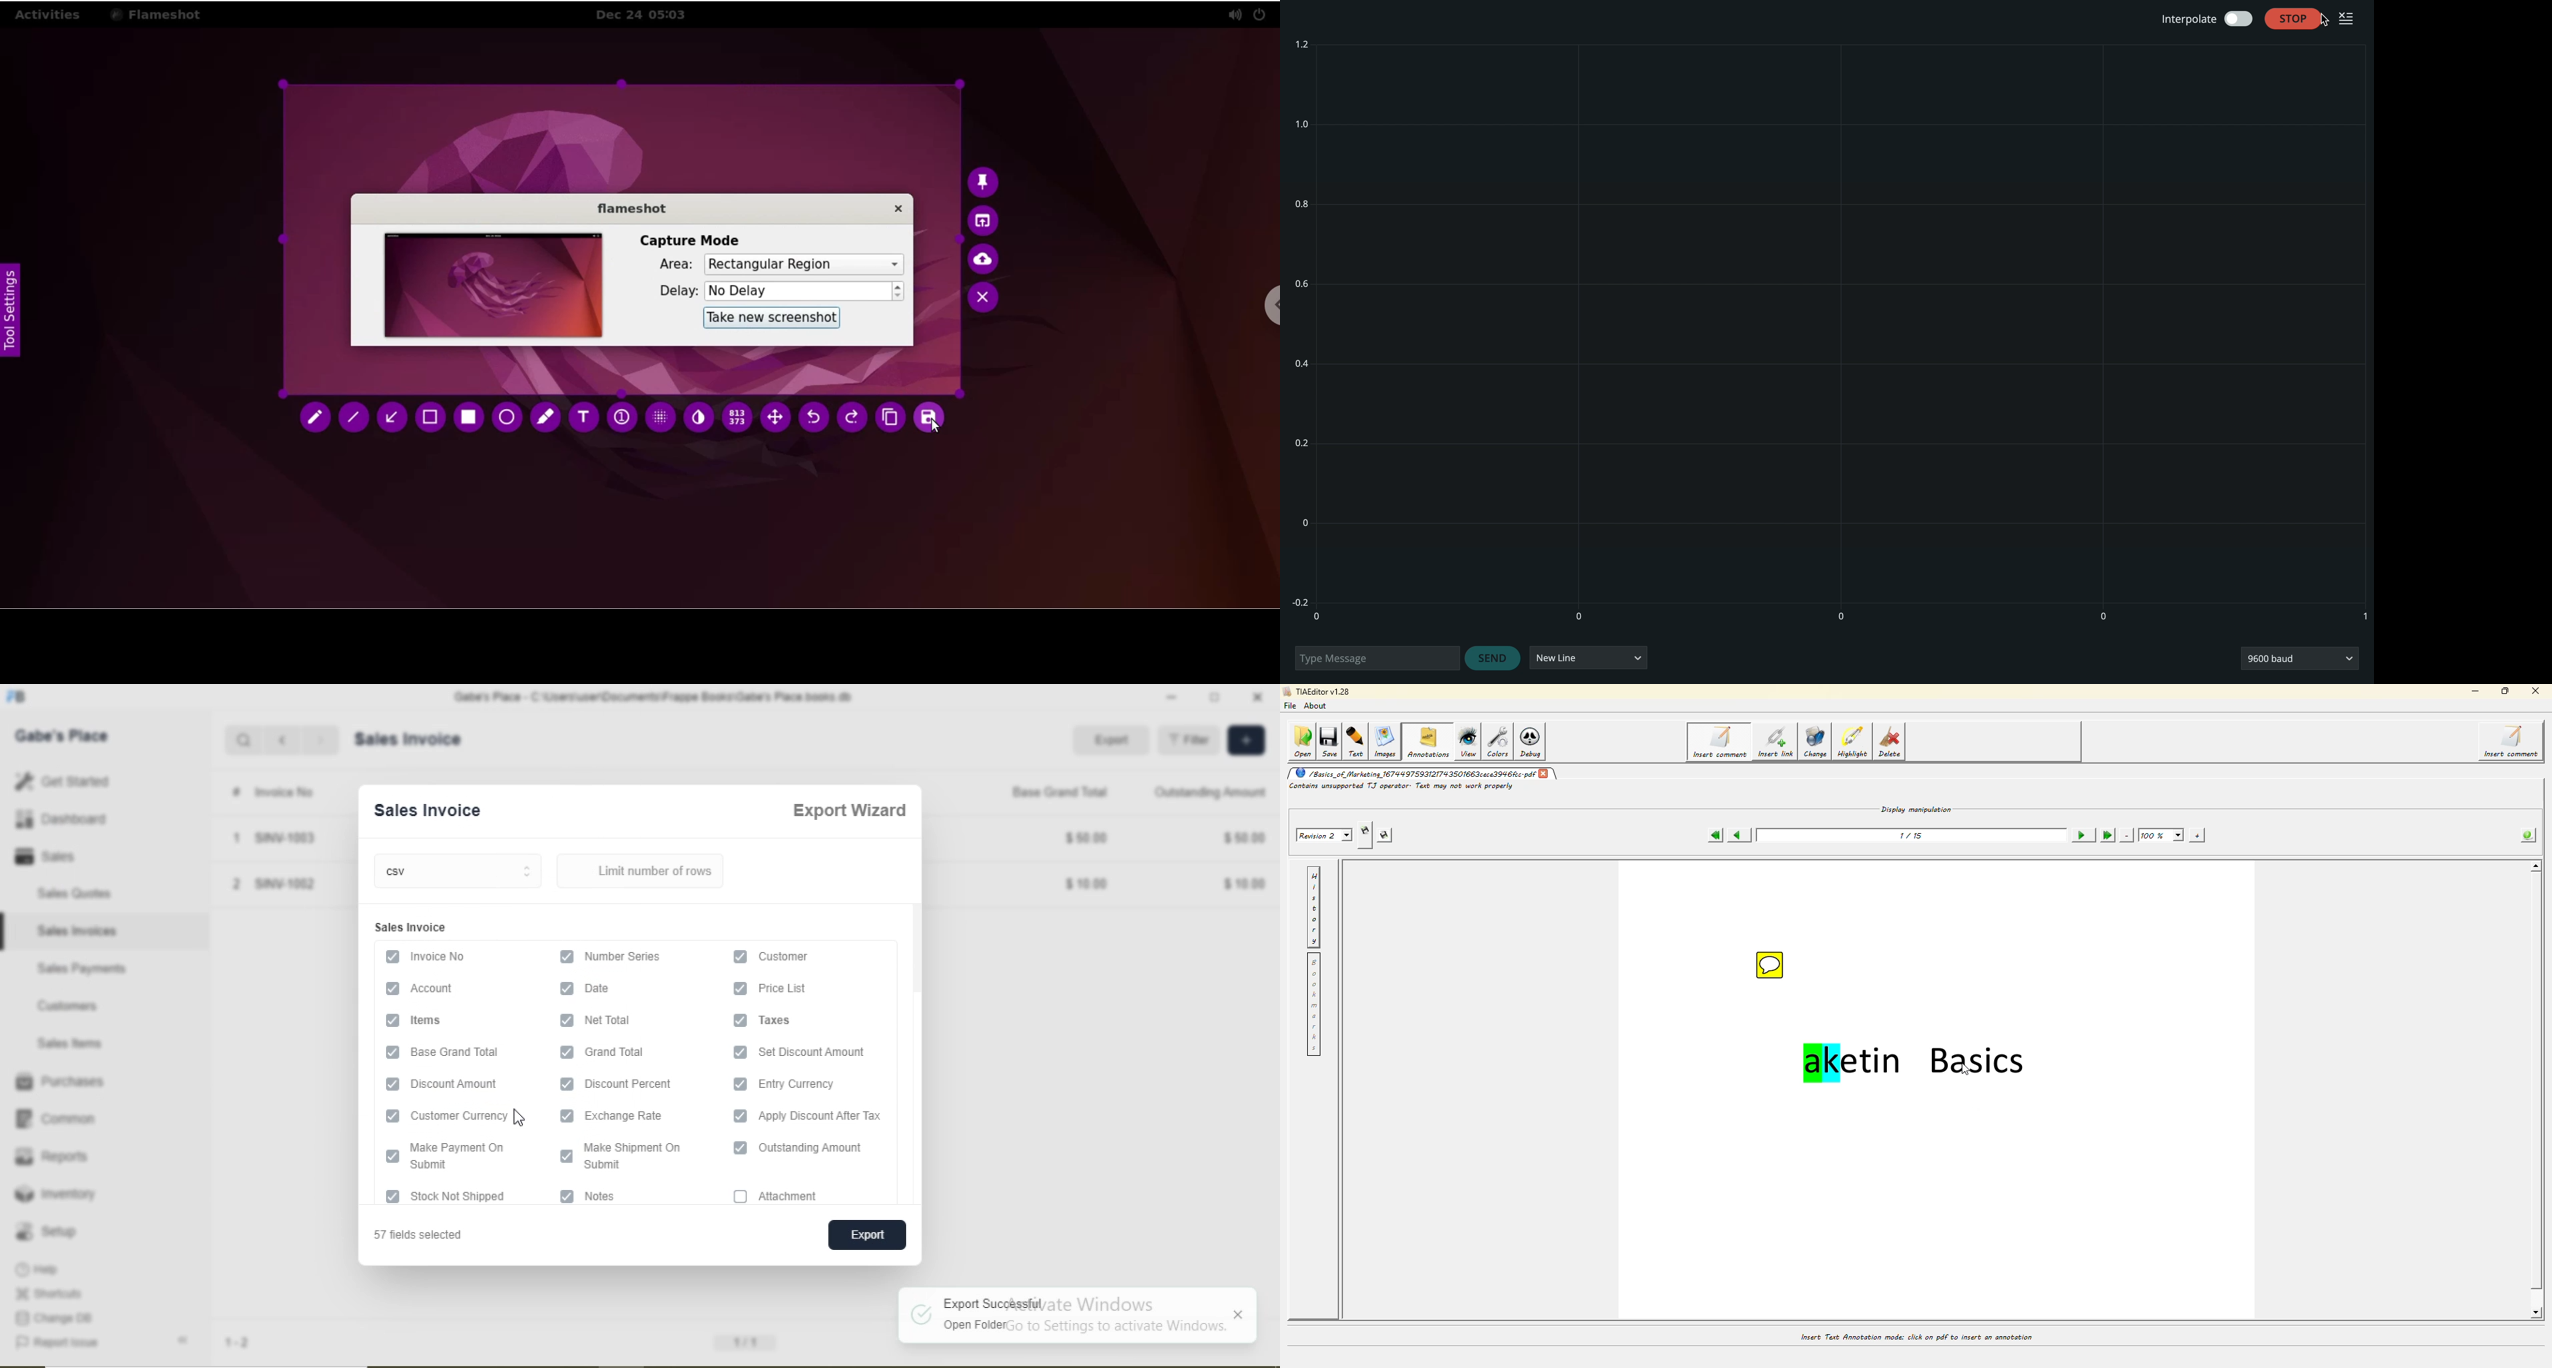  Describe the element at coordinates (1245, 837) in the screenshot. I see `$5000` at that location.